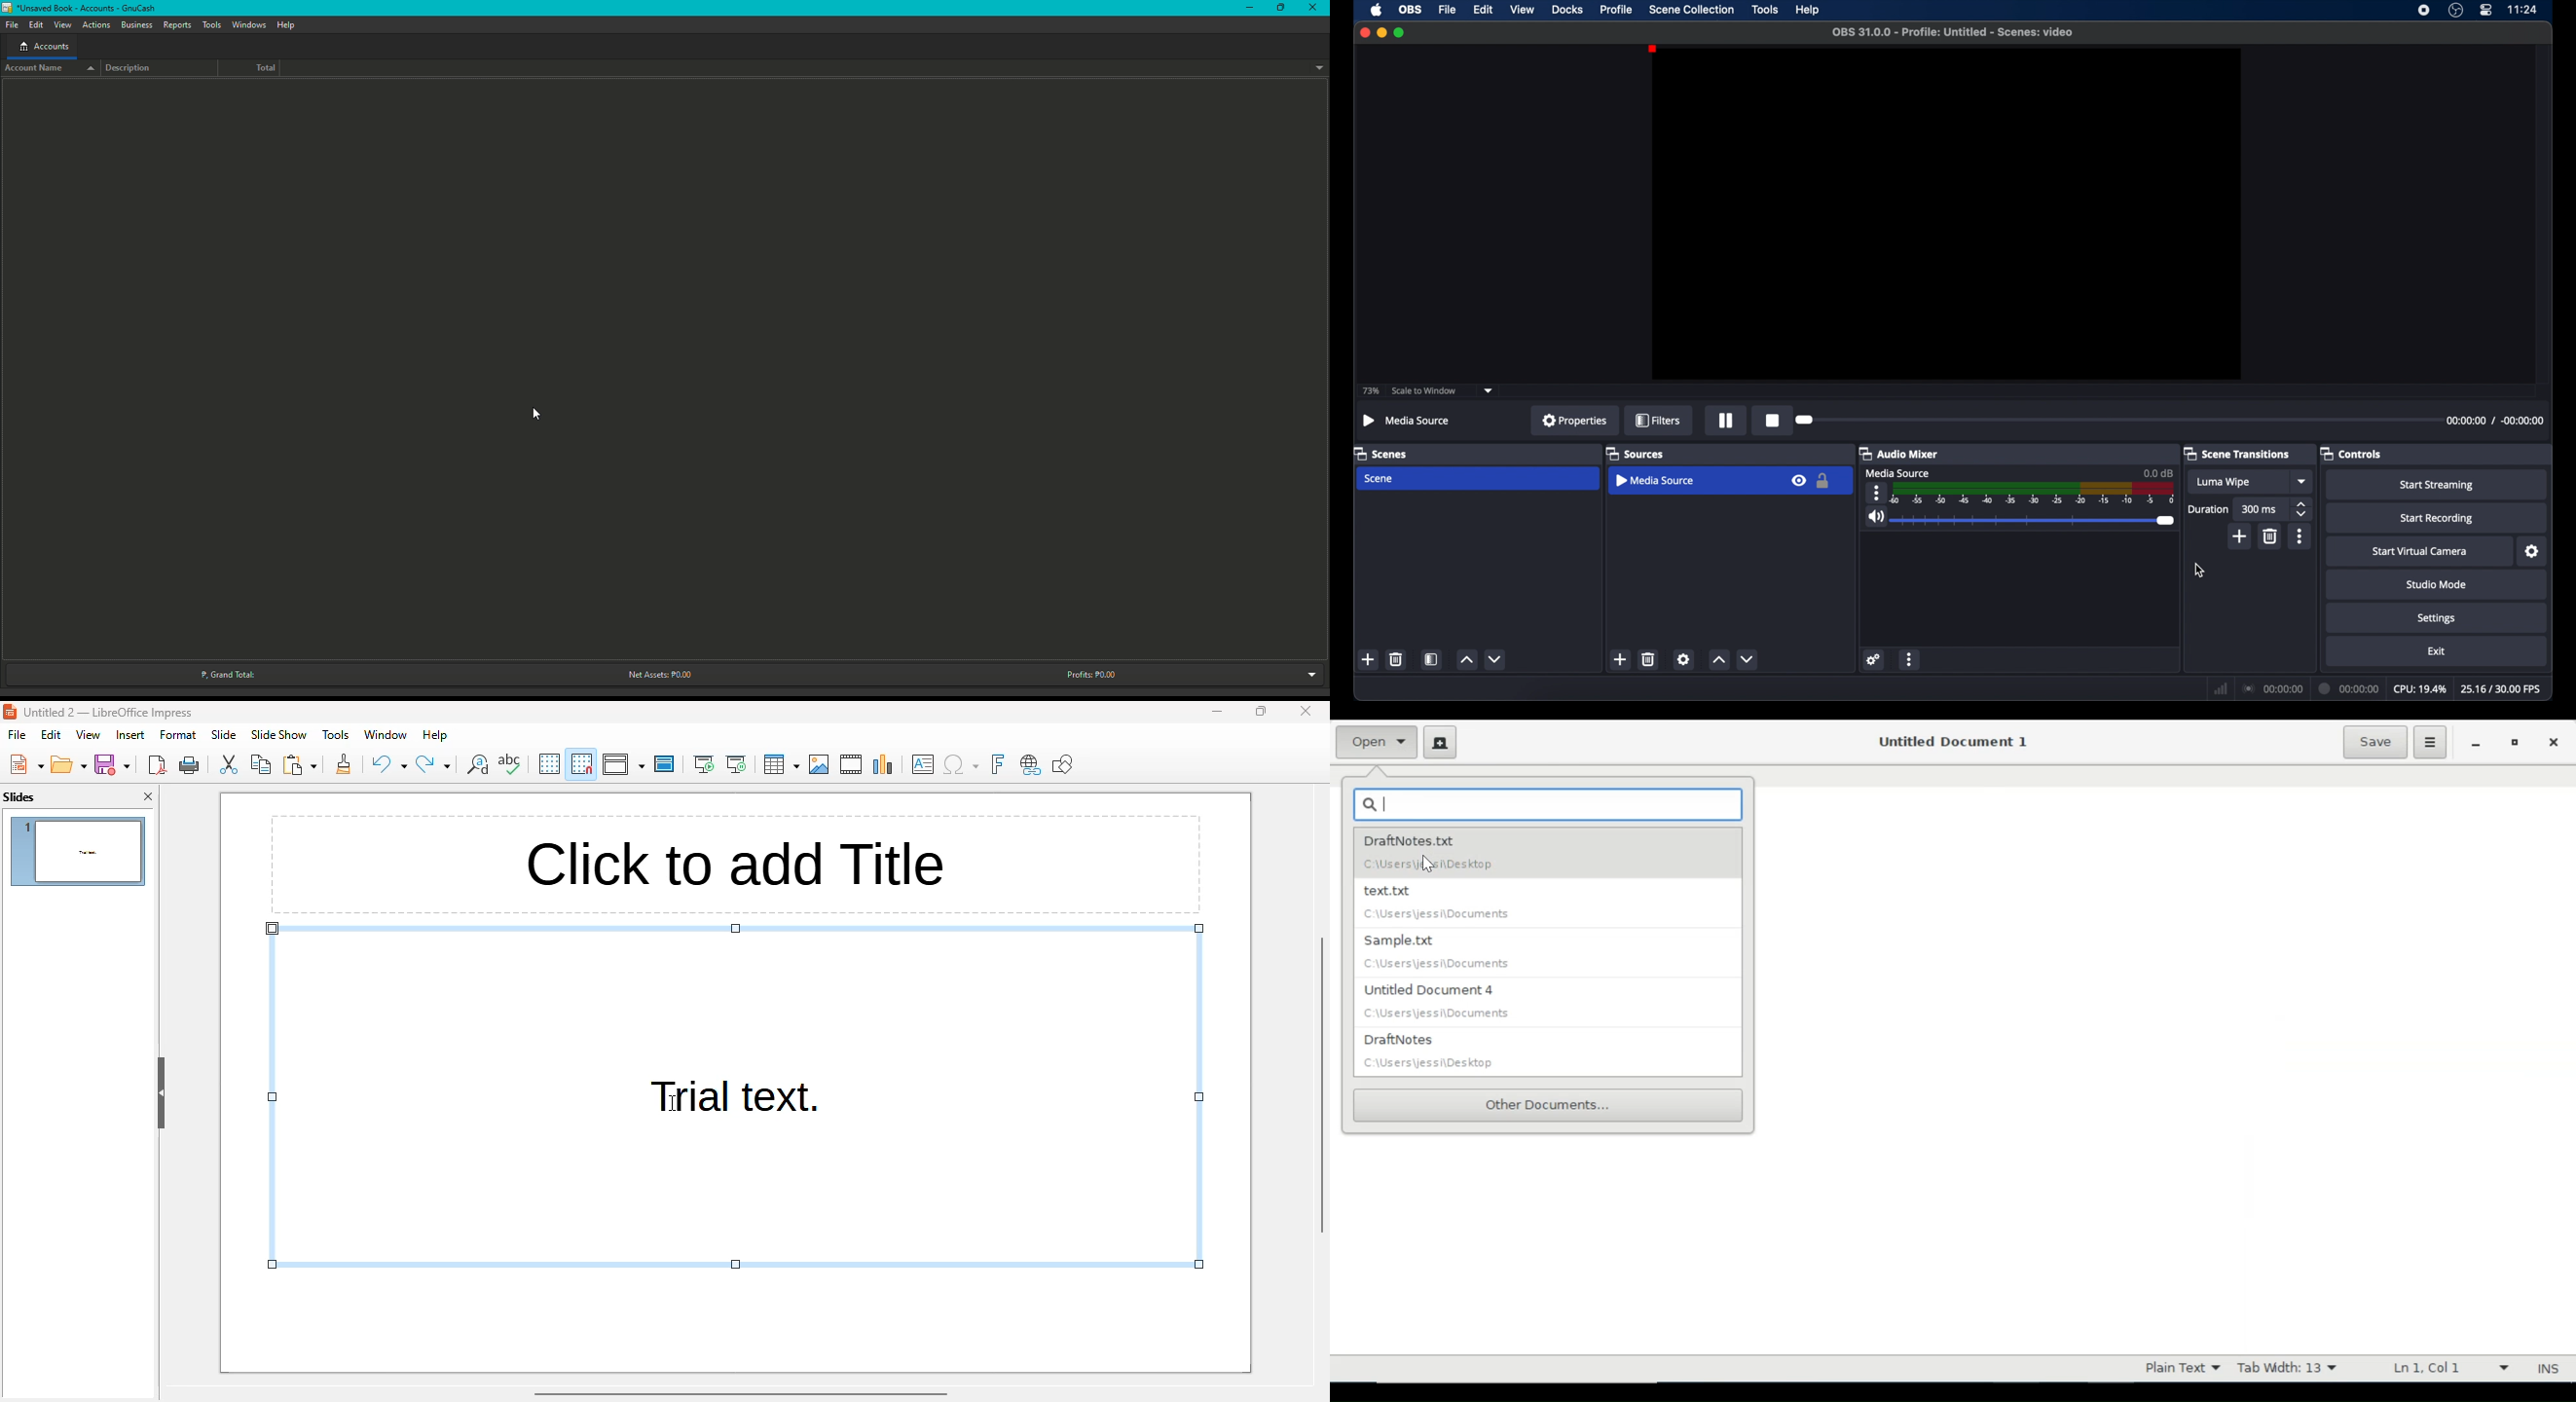 This screenshot has height=1428, width=2576. What do you see at coordinates (435, 735) in the screenshot?
I see `help` at bounding box center [435, 735].